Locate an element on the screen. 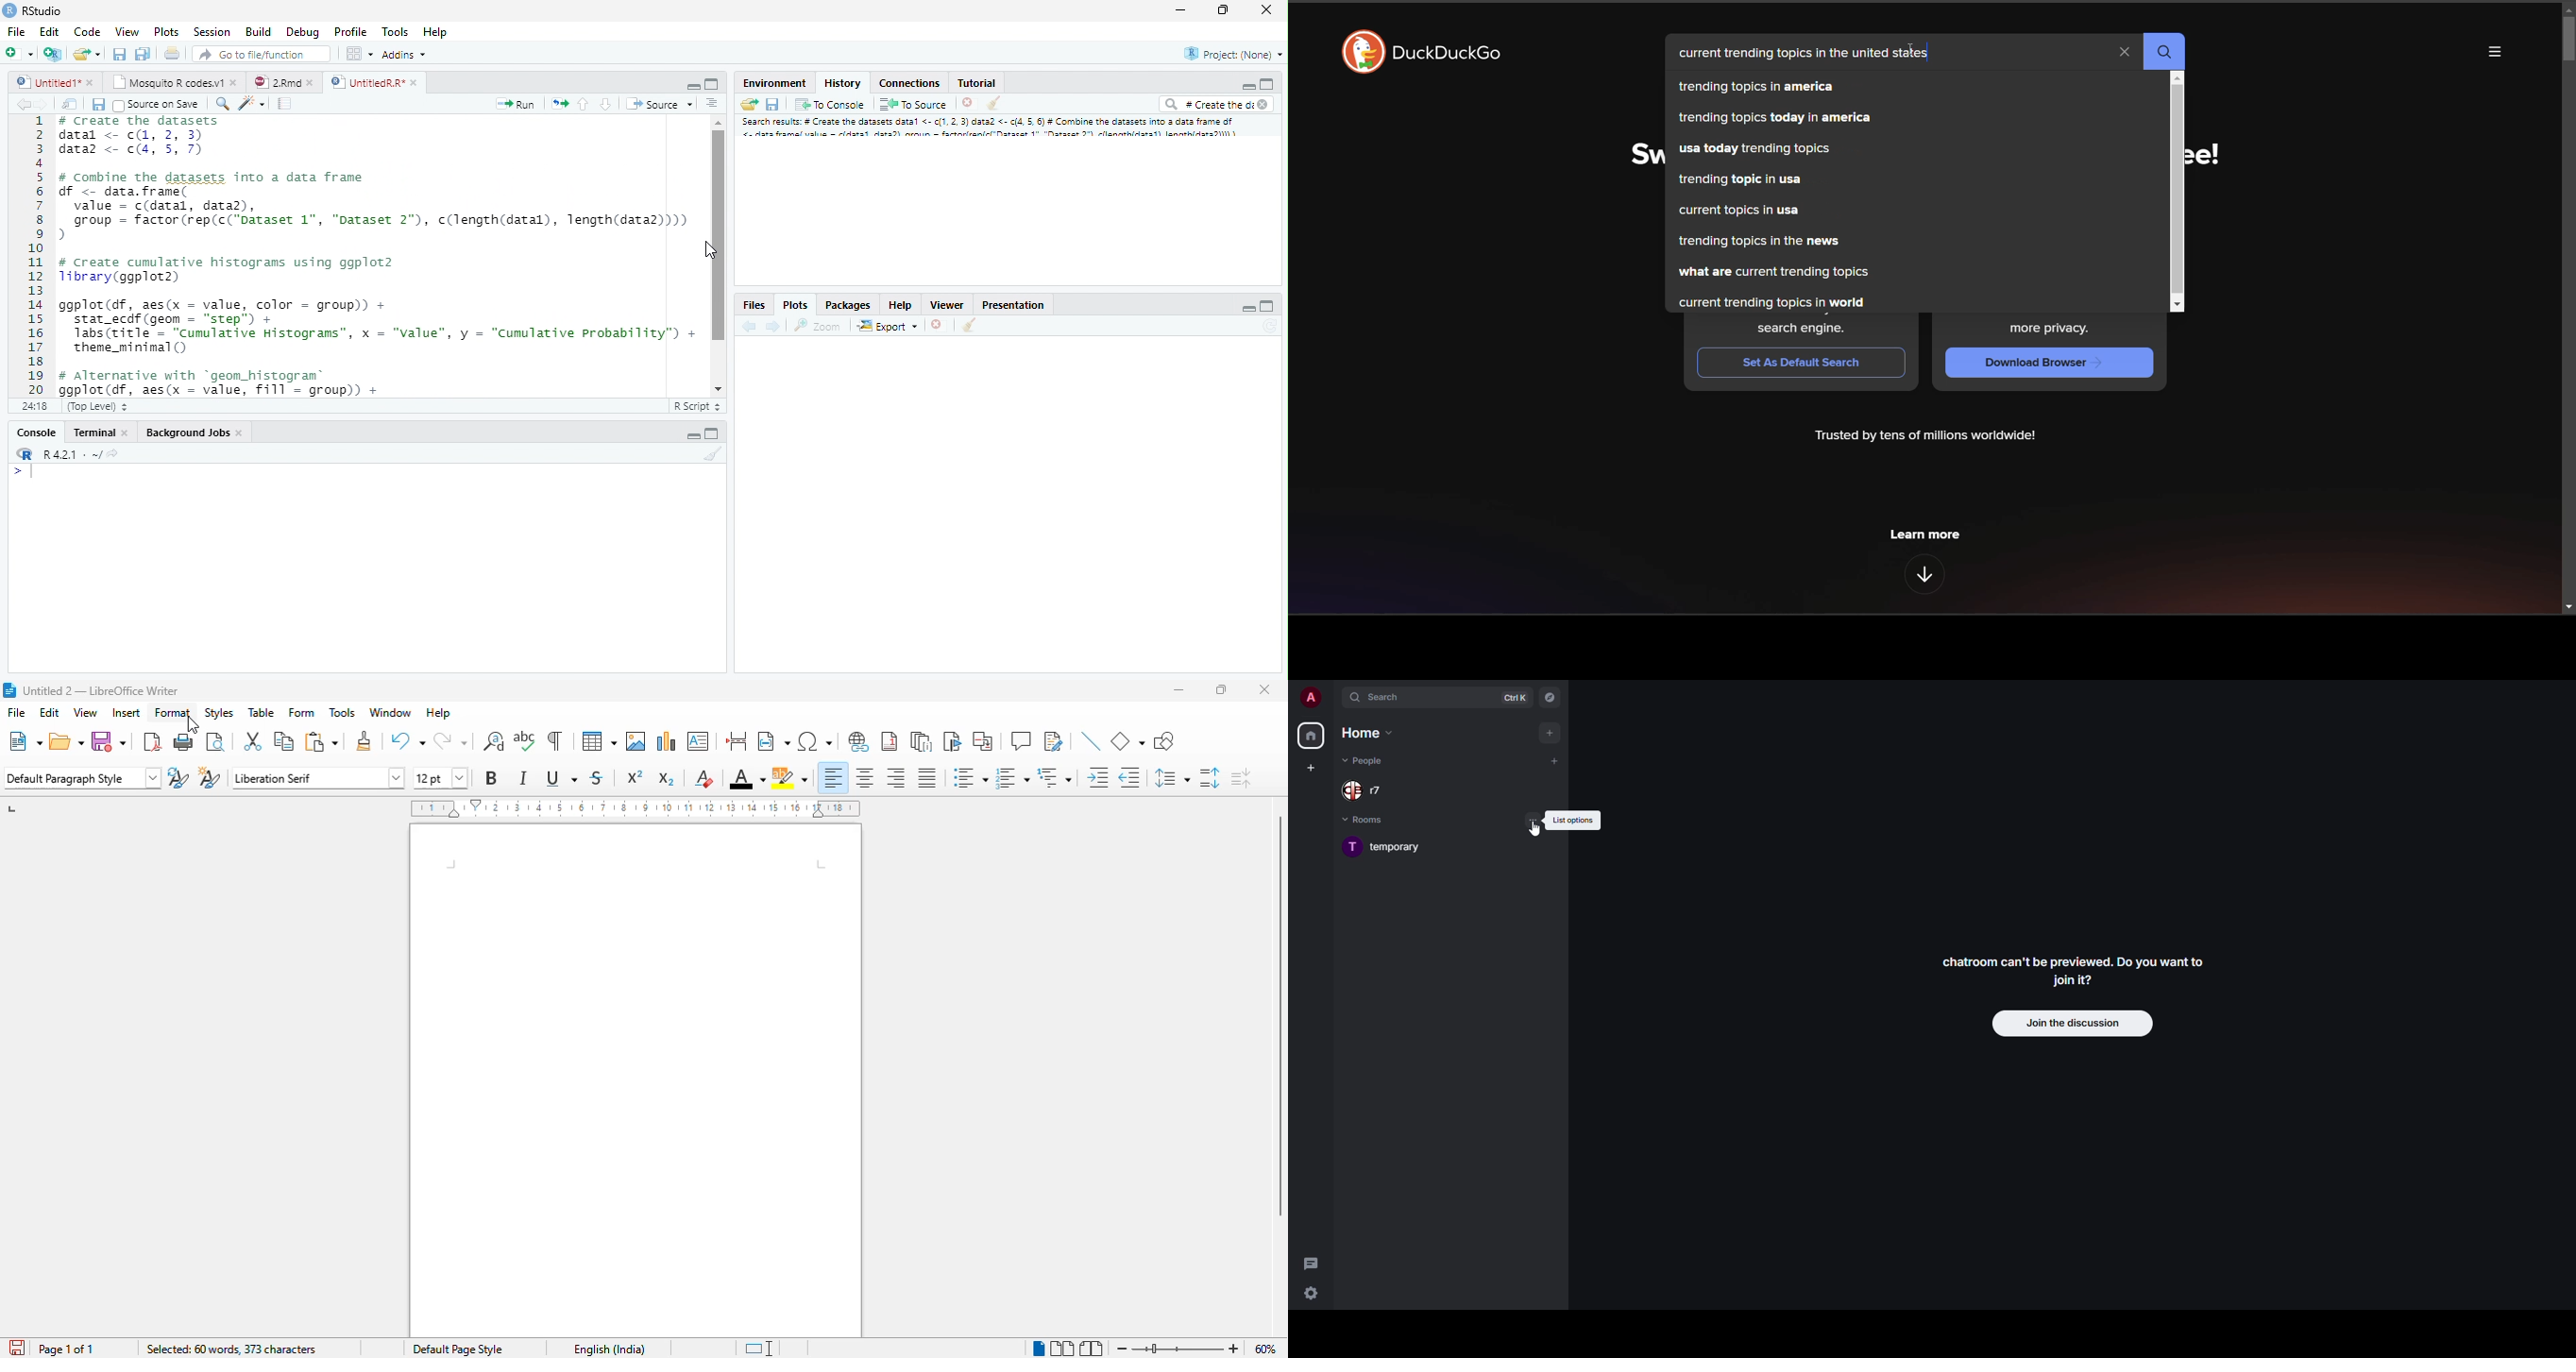 The height and width of the screenshot is (1372, 2576). Go to file/function is located at coordinates (260, 55).